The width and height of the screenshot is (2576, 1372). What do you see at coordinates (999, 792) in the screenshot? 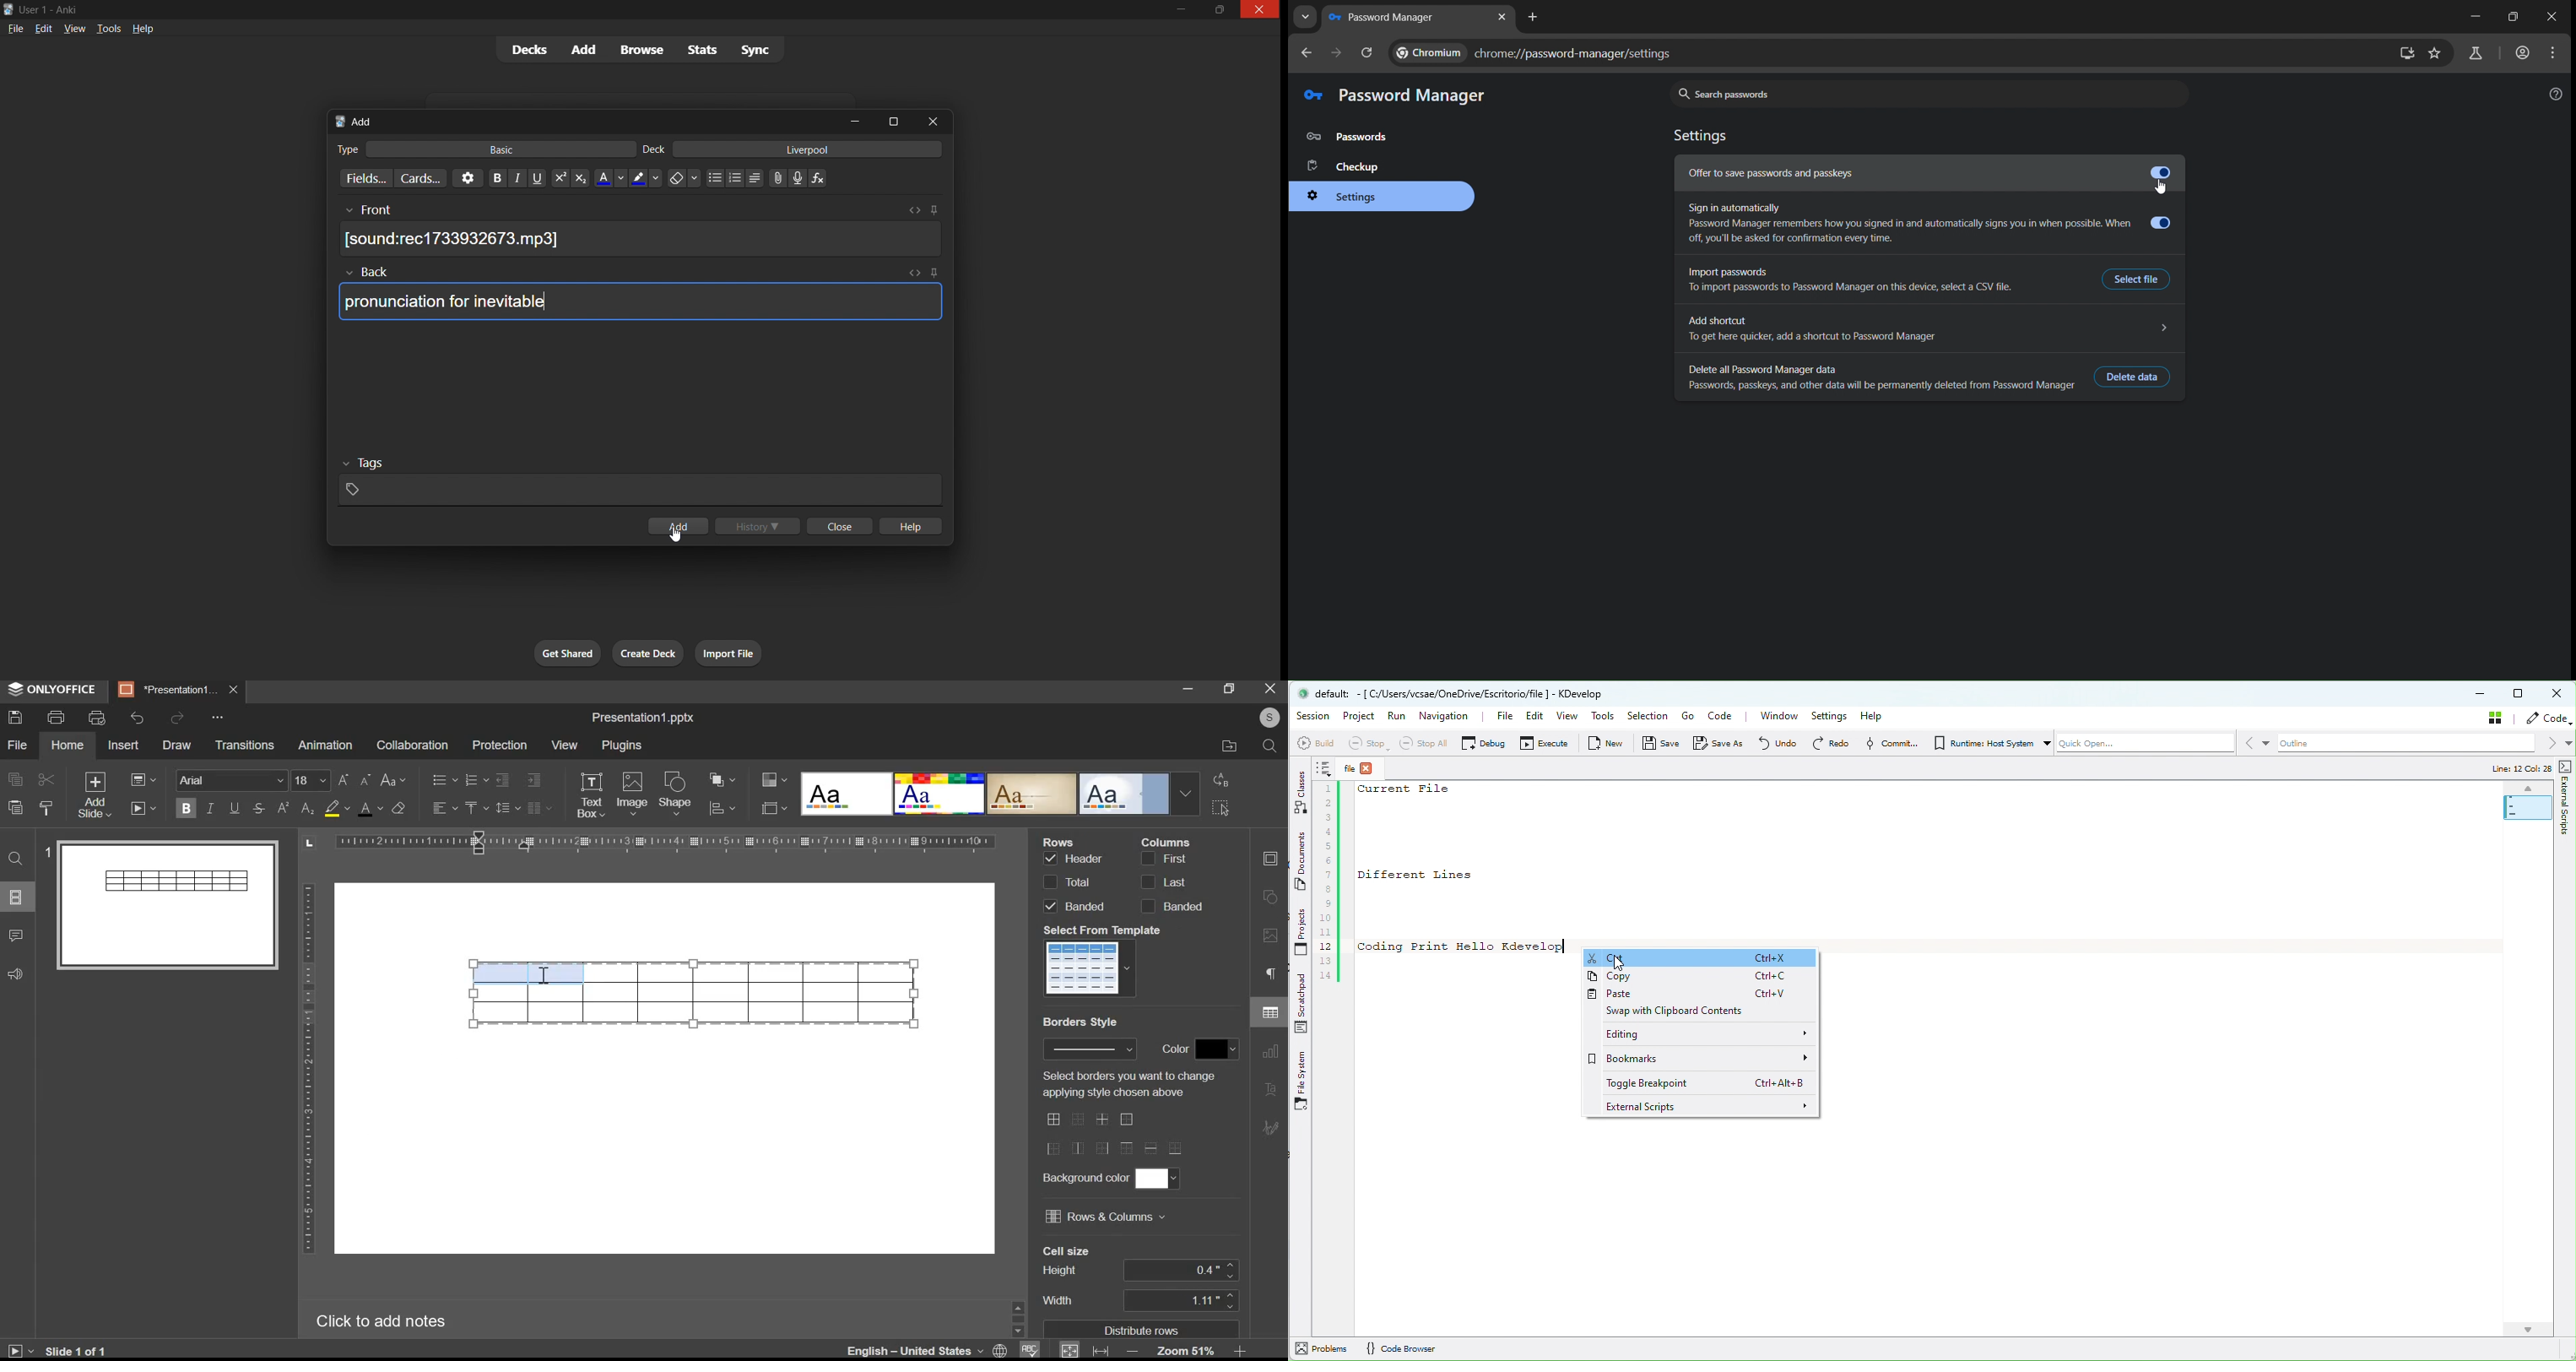
I see `design` at bounding box center [999, 792].